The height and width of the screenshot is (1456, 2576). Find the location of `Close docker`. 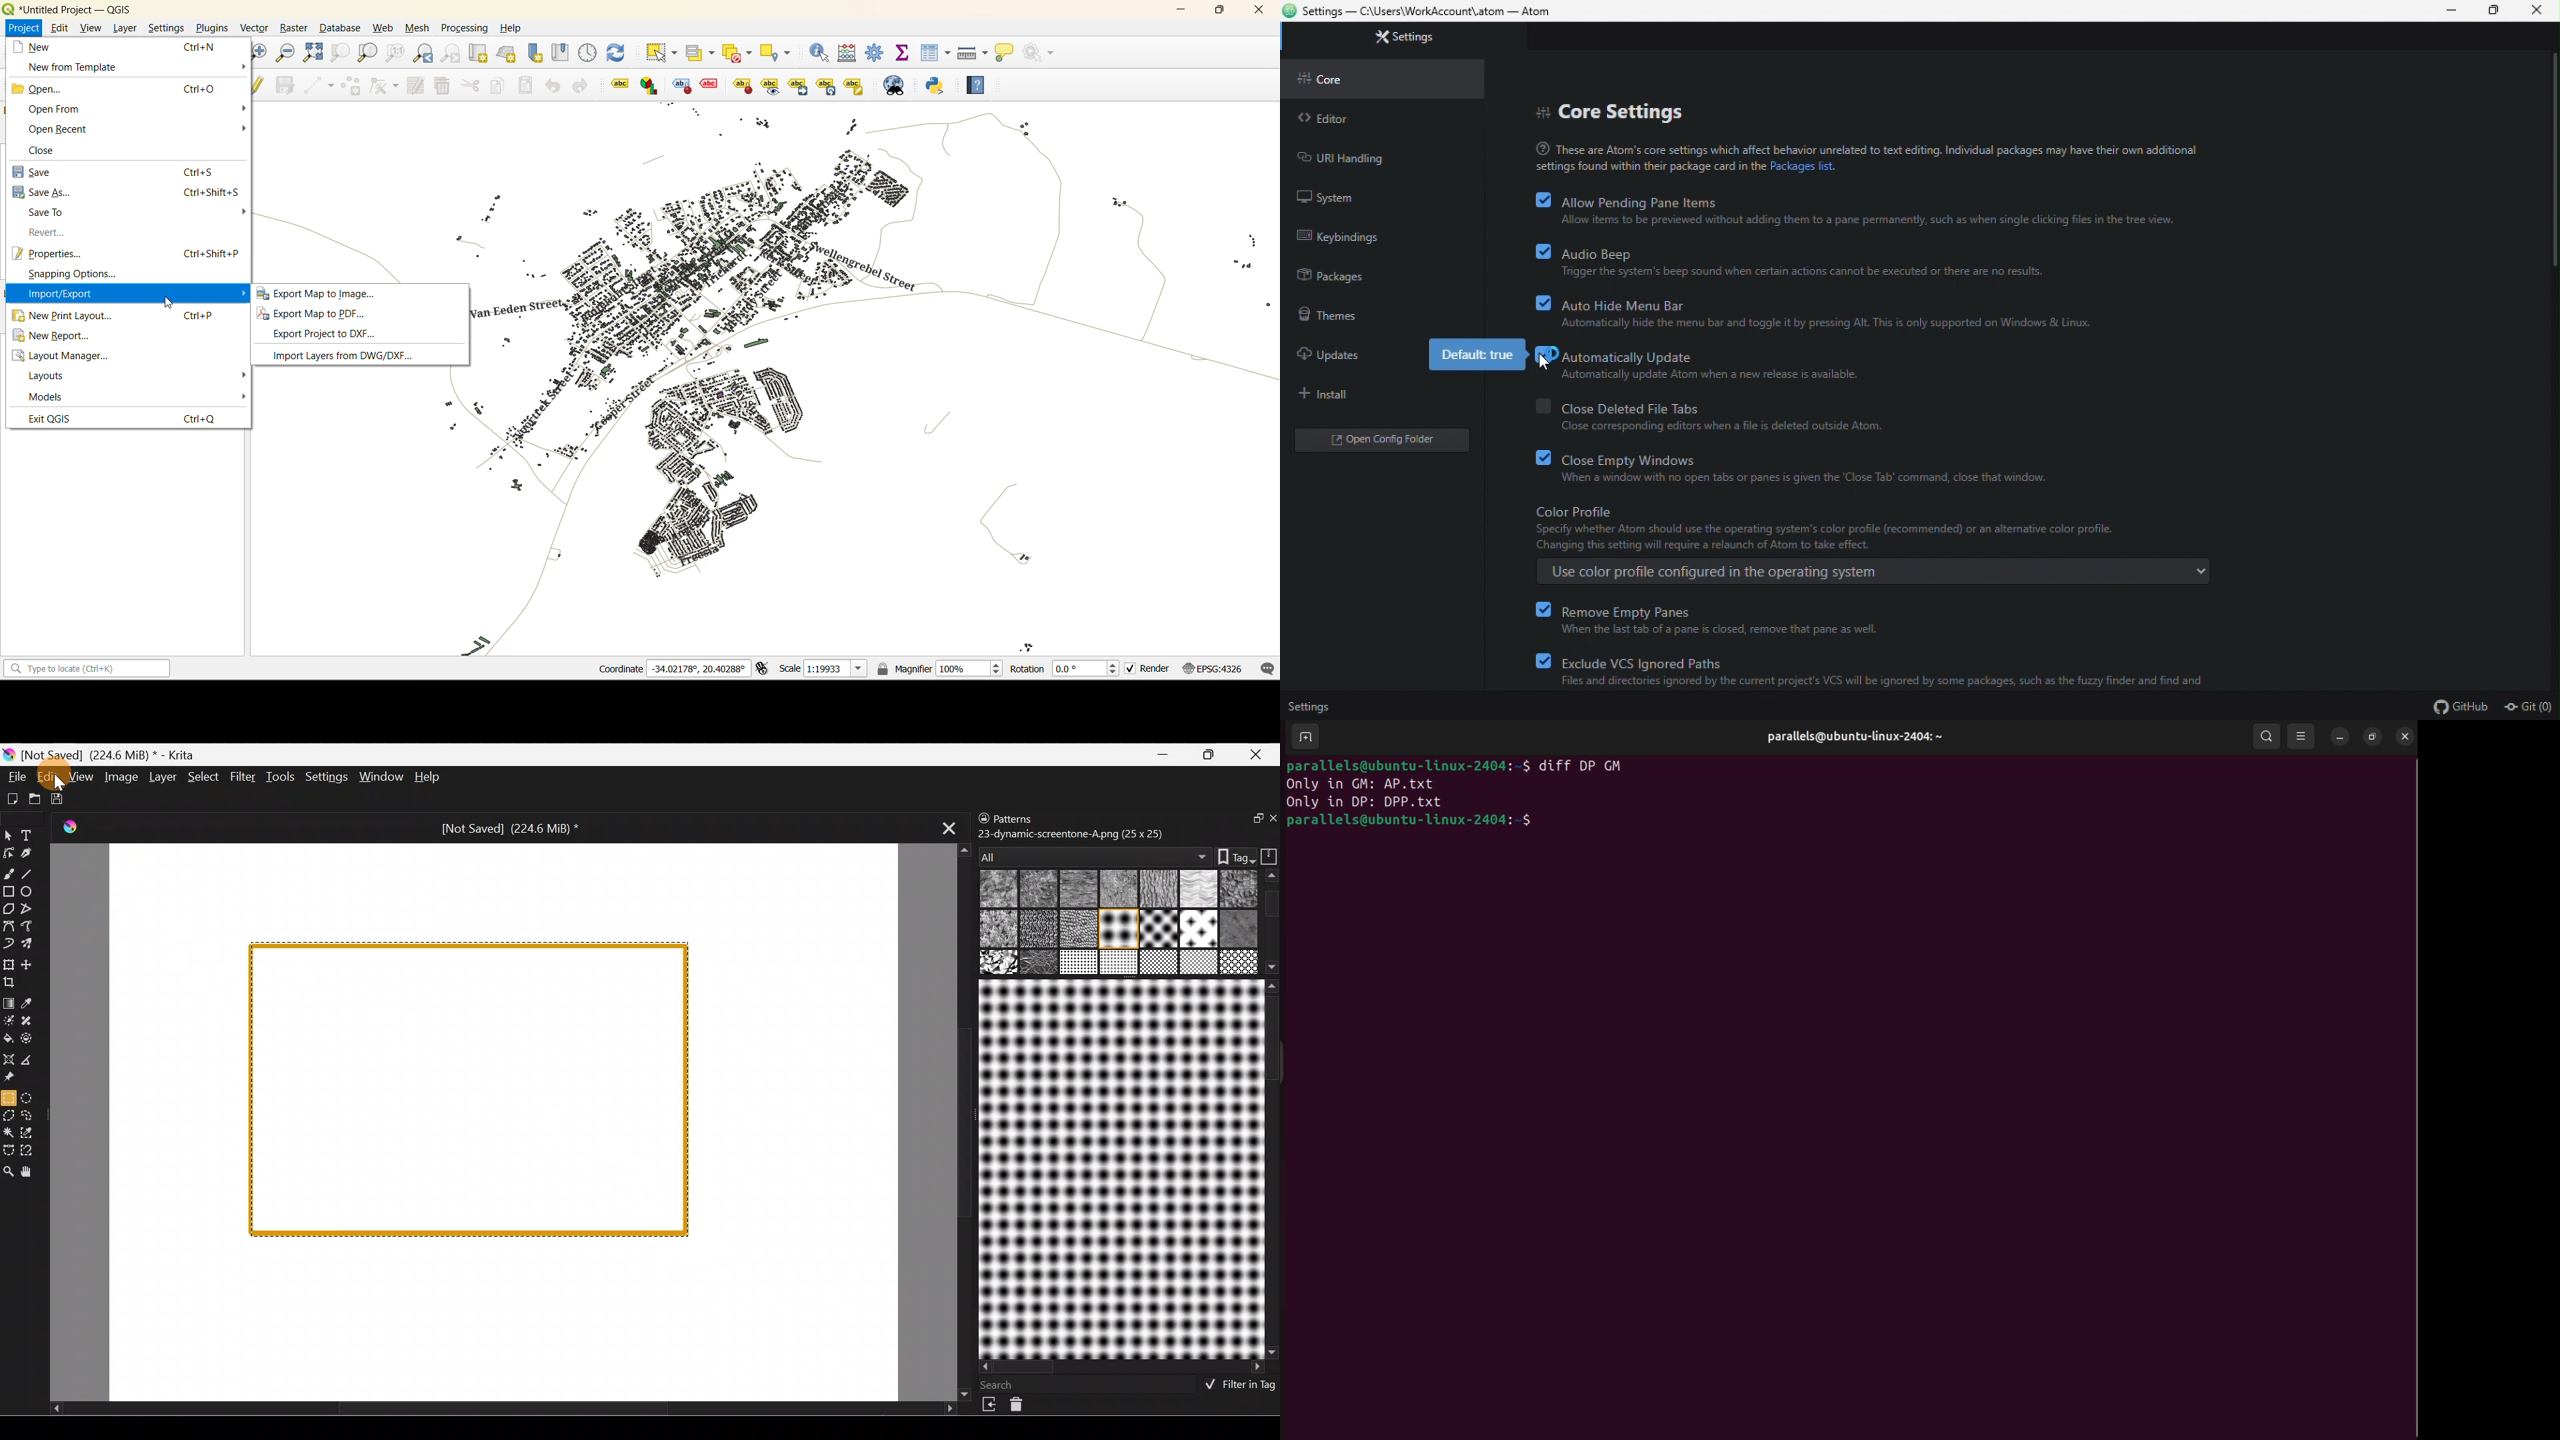

Close docker is located at coordinates (1271, 819).